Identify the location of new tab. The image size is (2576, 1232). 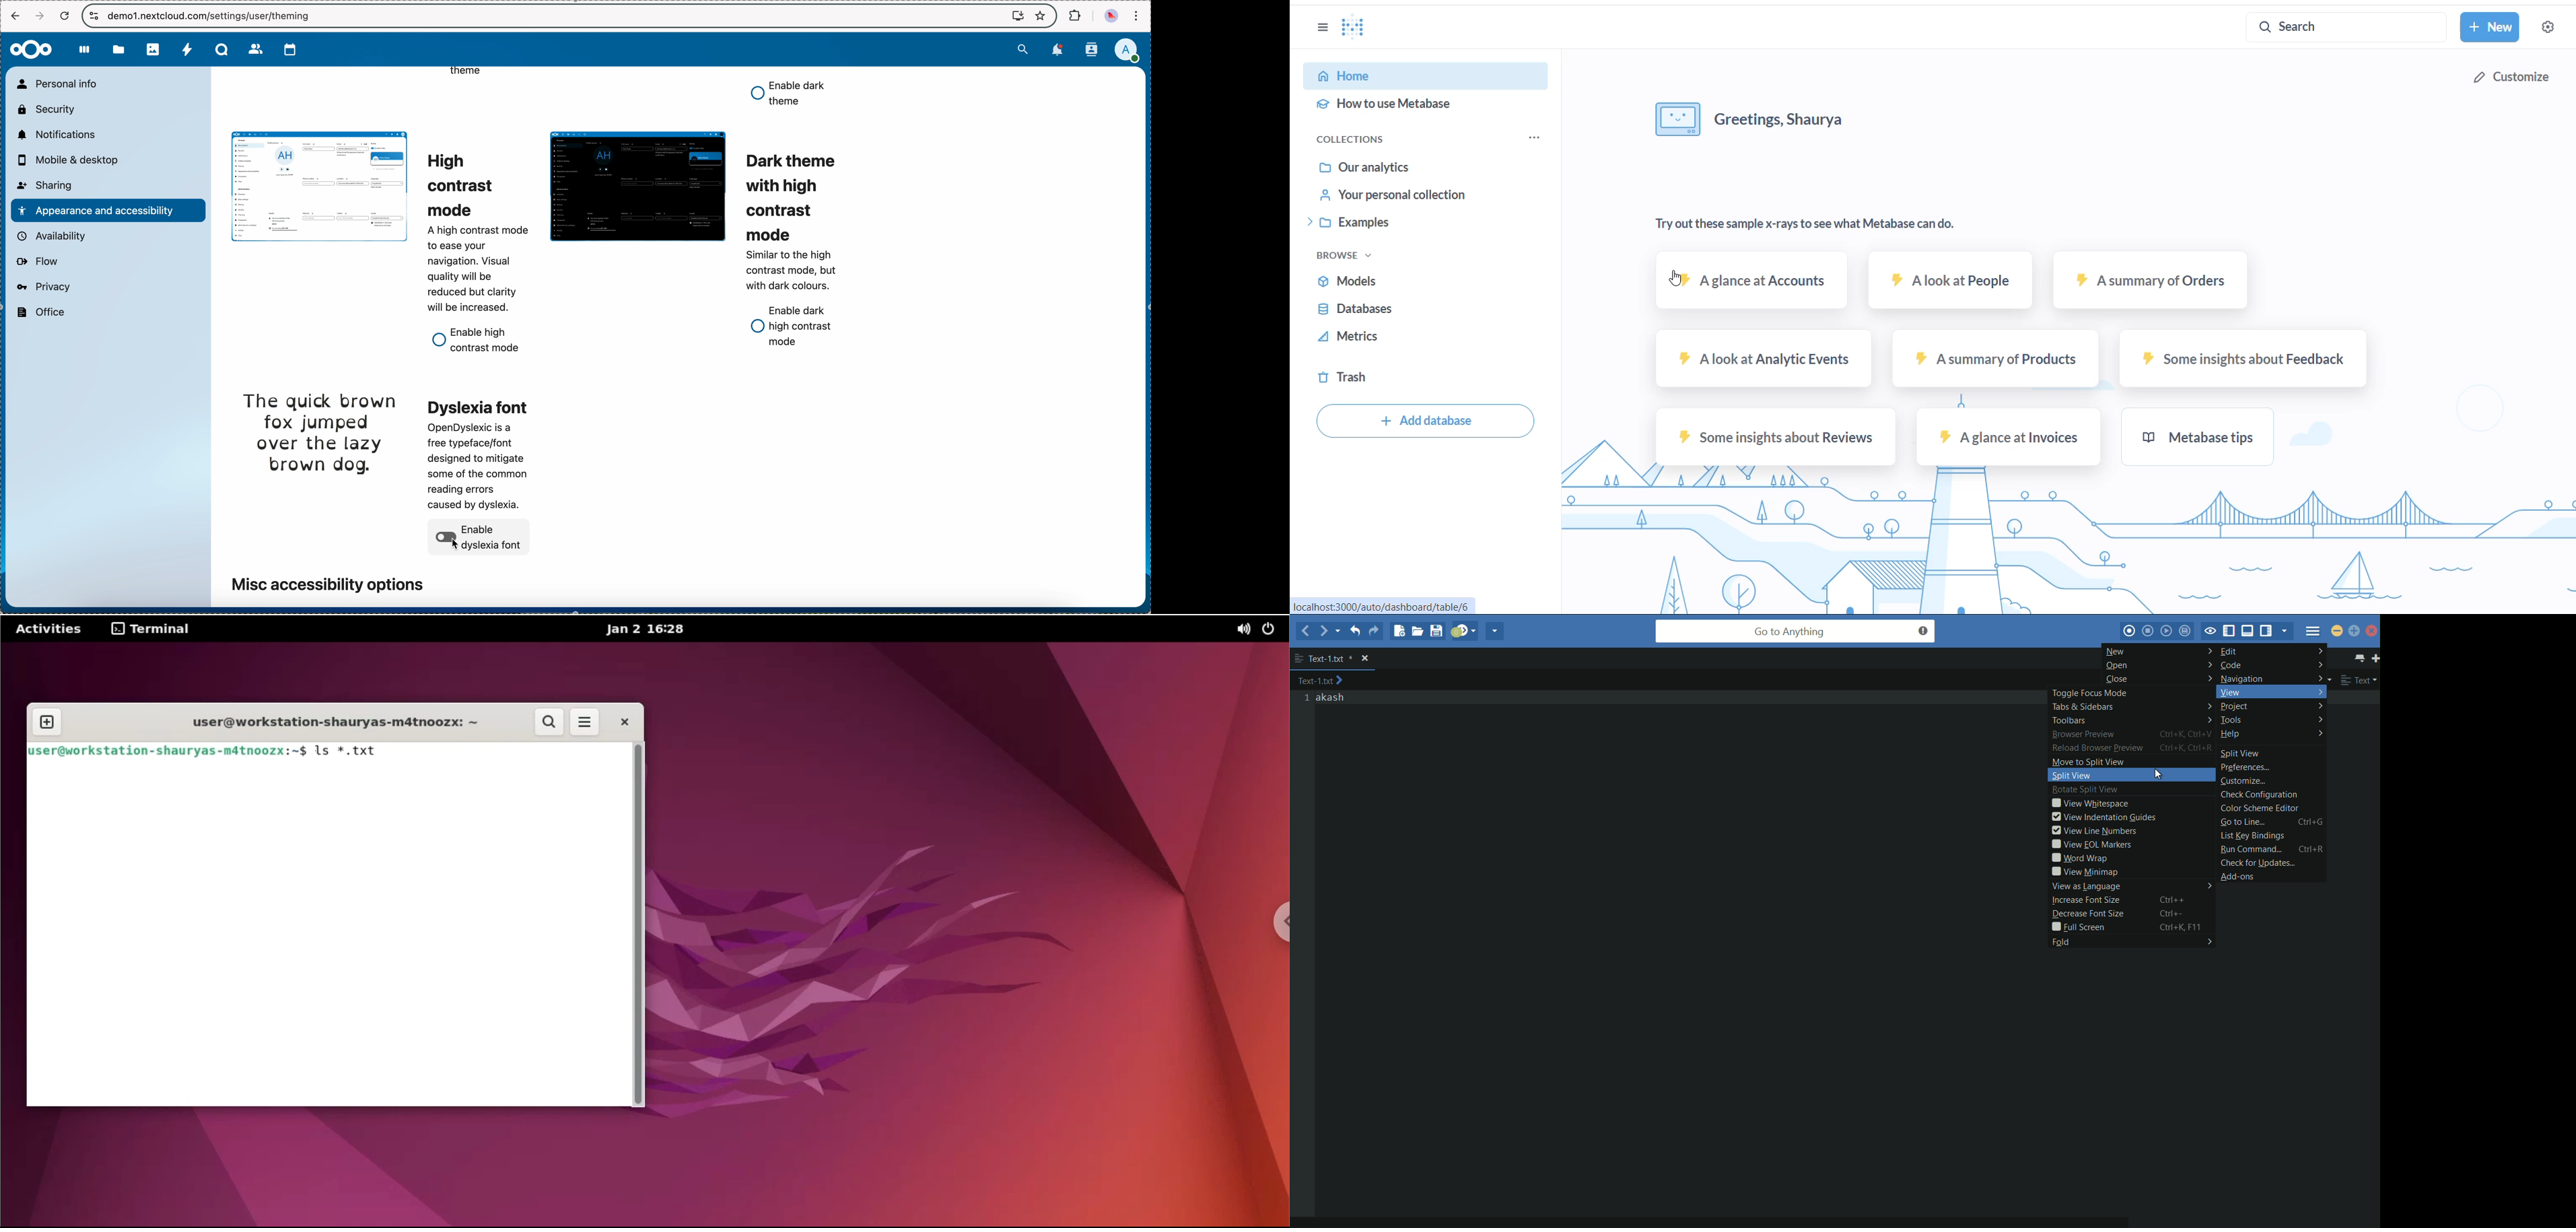
(49, 720).